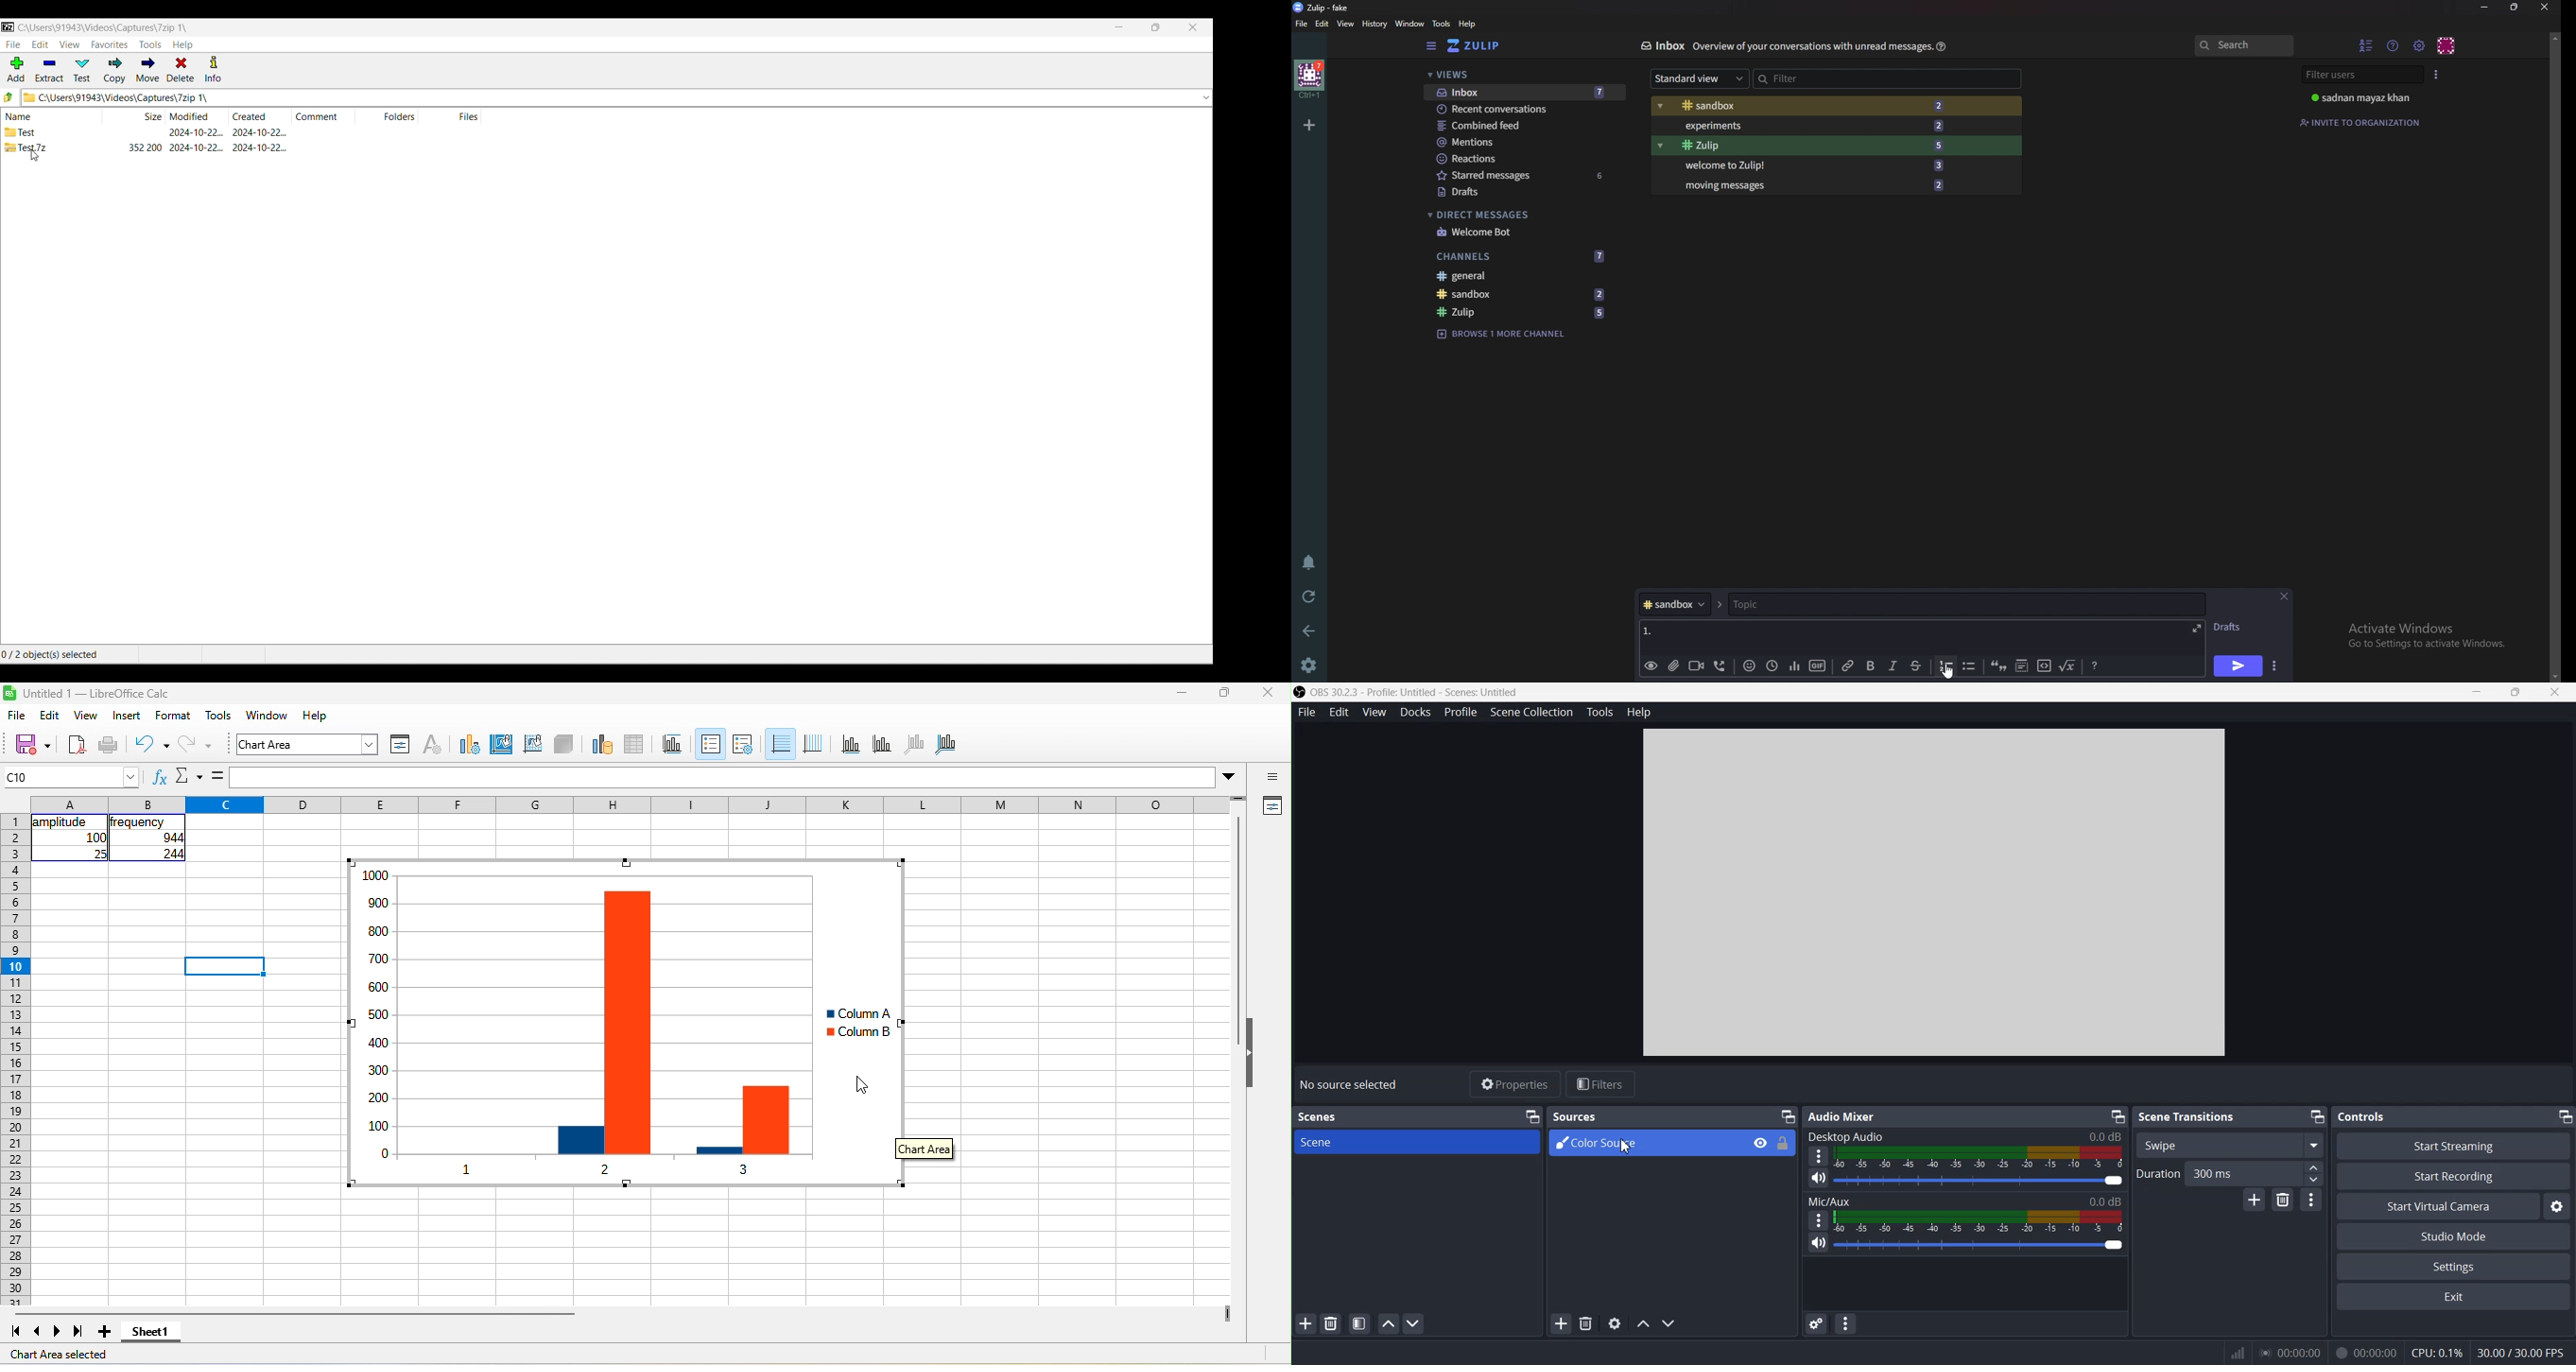 The image size is (2576, 1372). Describe the element at coordinates (1695, 79) in the screenshot. I see `Standard view` at that location.